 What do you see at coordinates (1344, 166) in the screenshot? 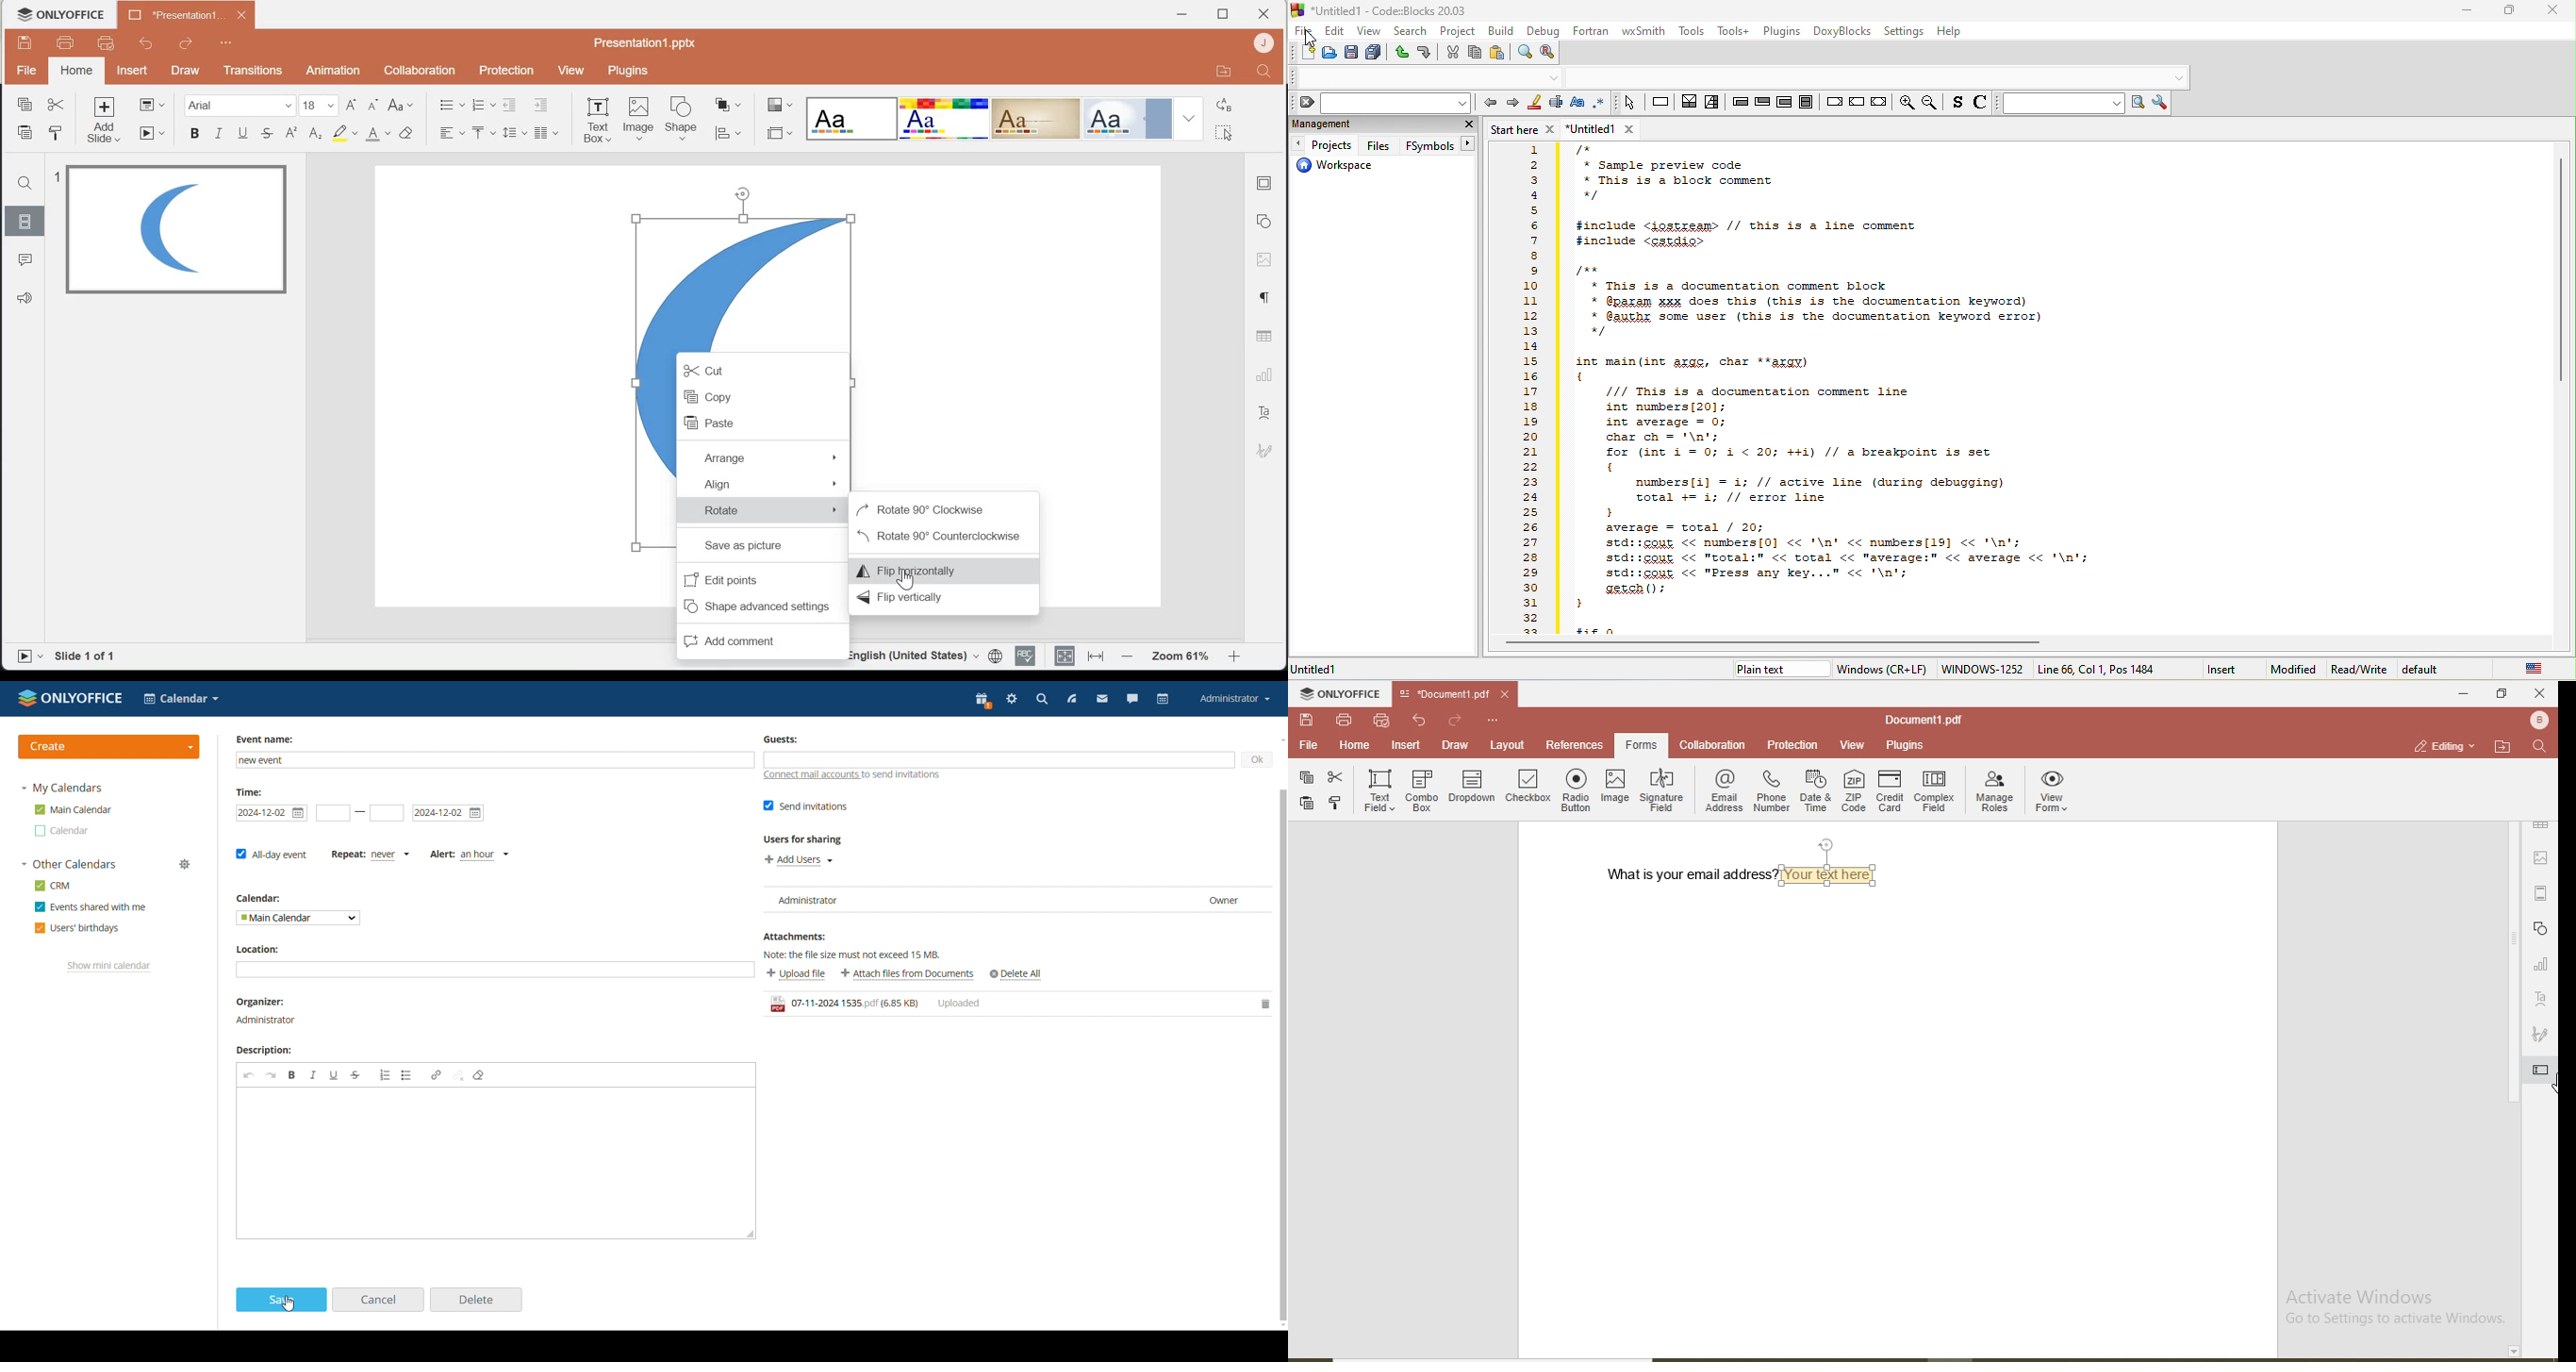
I see `workspace` at bounding box center [1344, 166].